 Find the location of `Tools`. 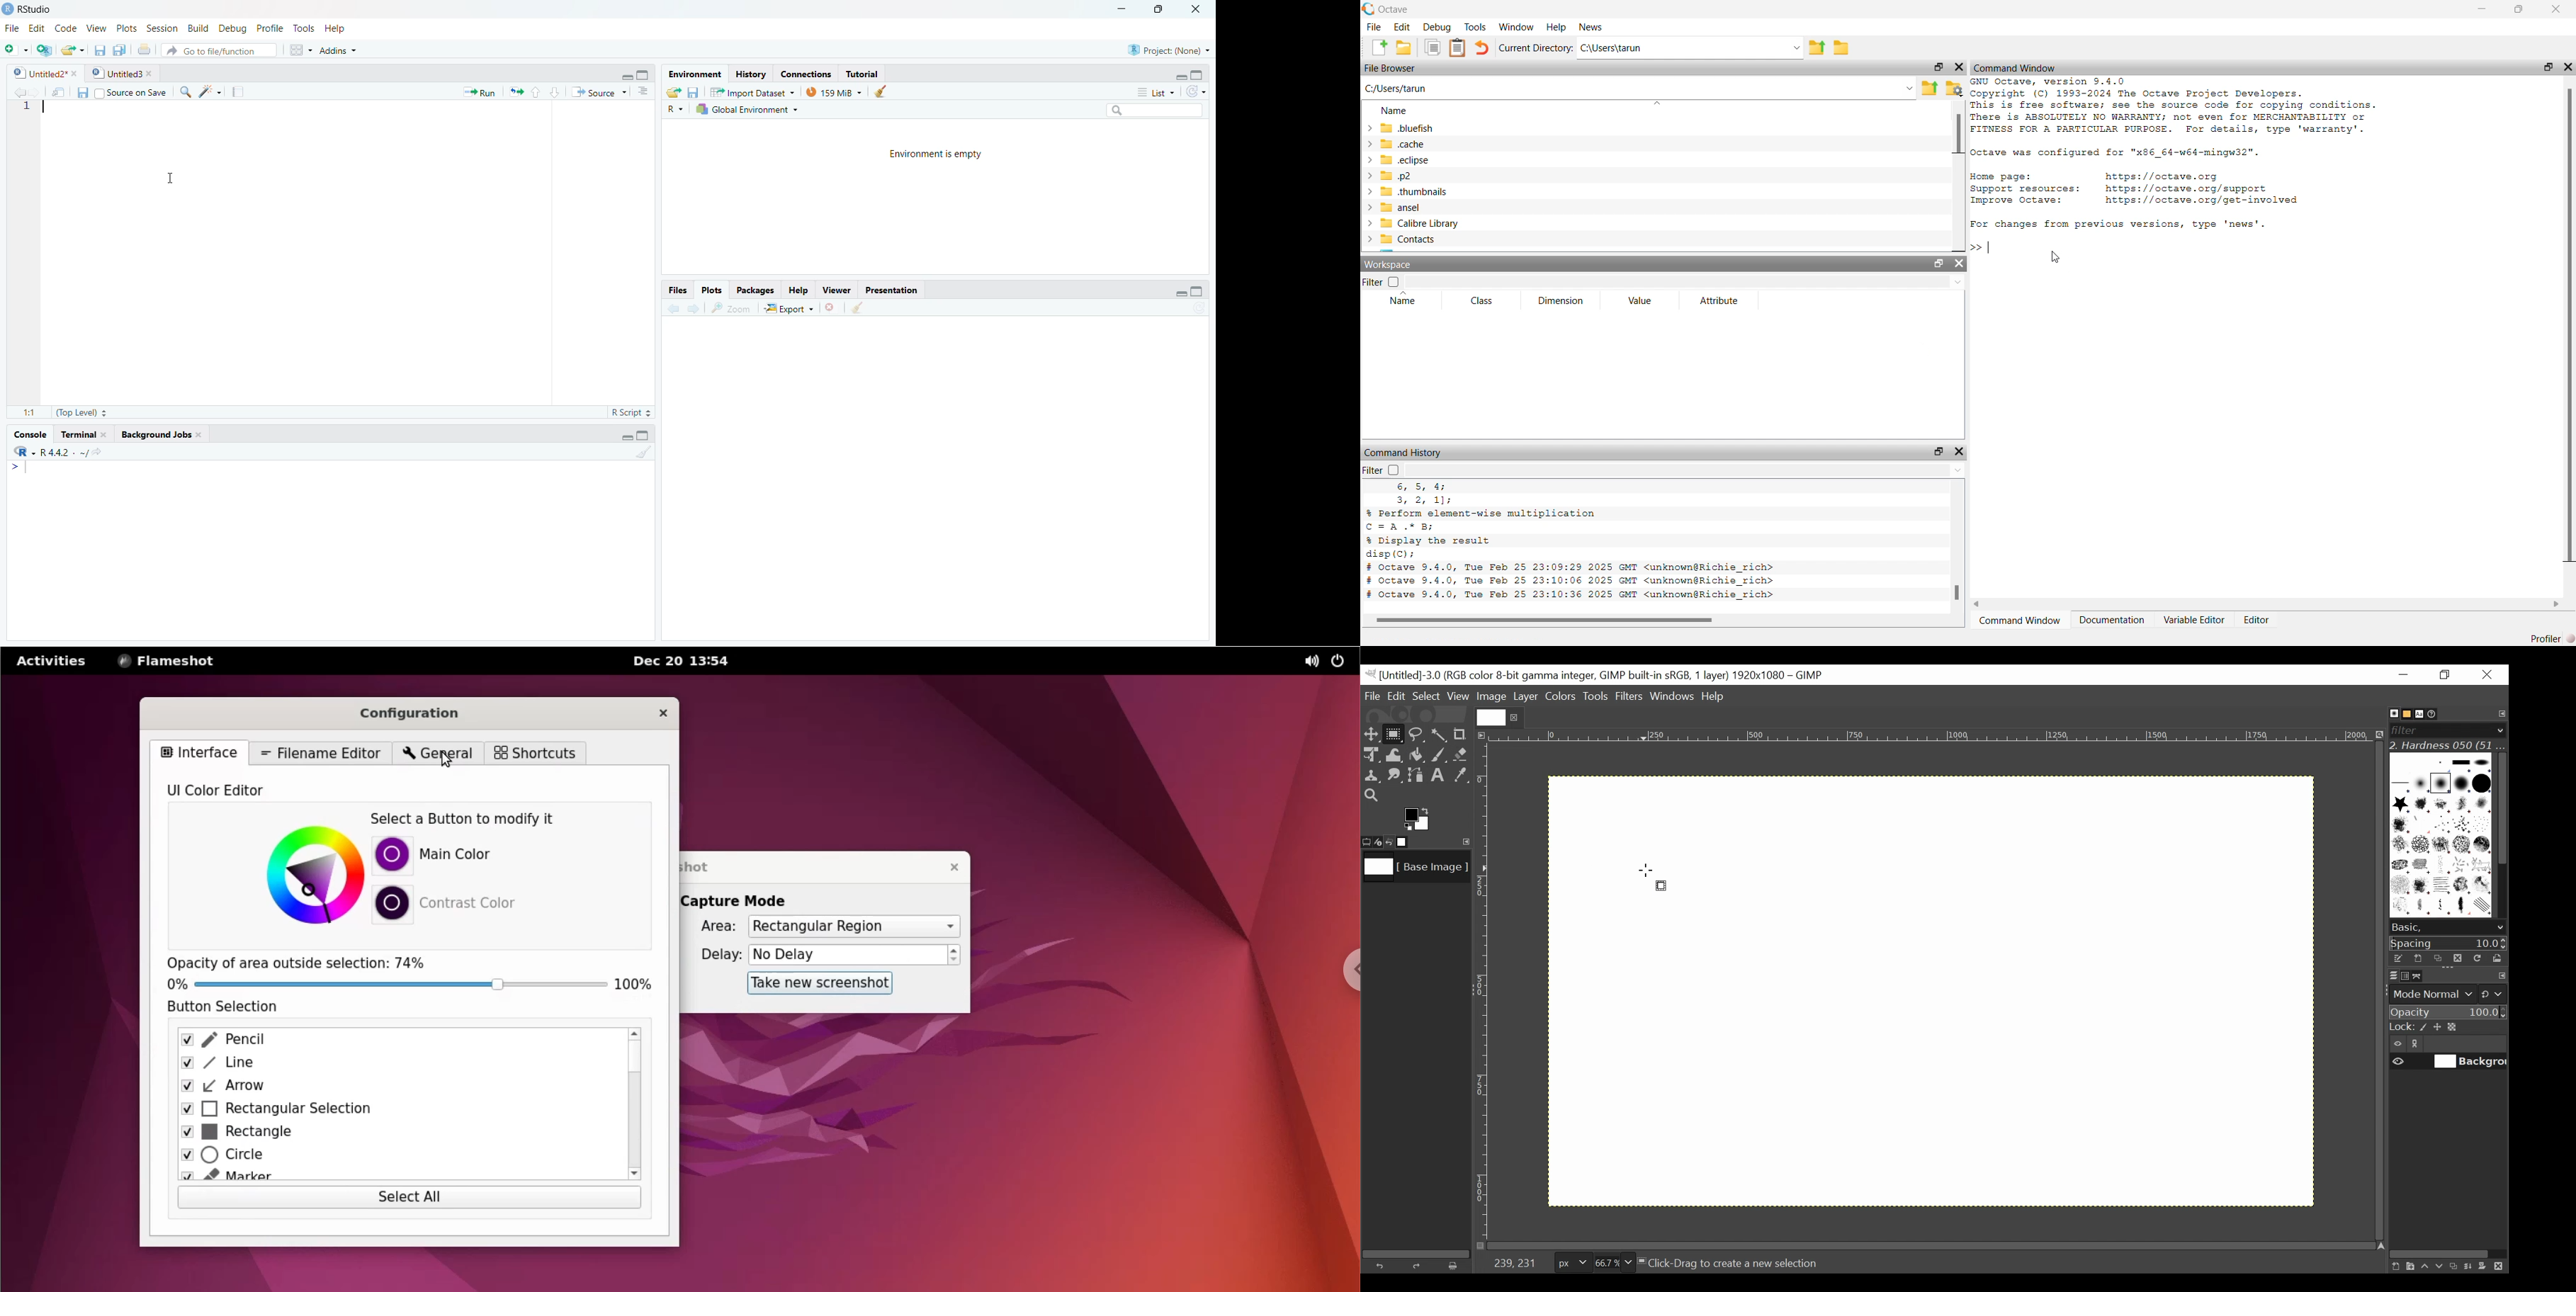

Tools is located at coordinates (1597, 697).